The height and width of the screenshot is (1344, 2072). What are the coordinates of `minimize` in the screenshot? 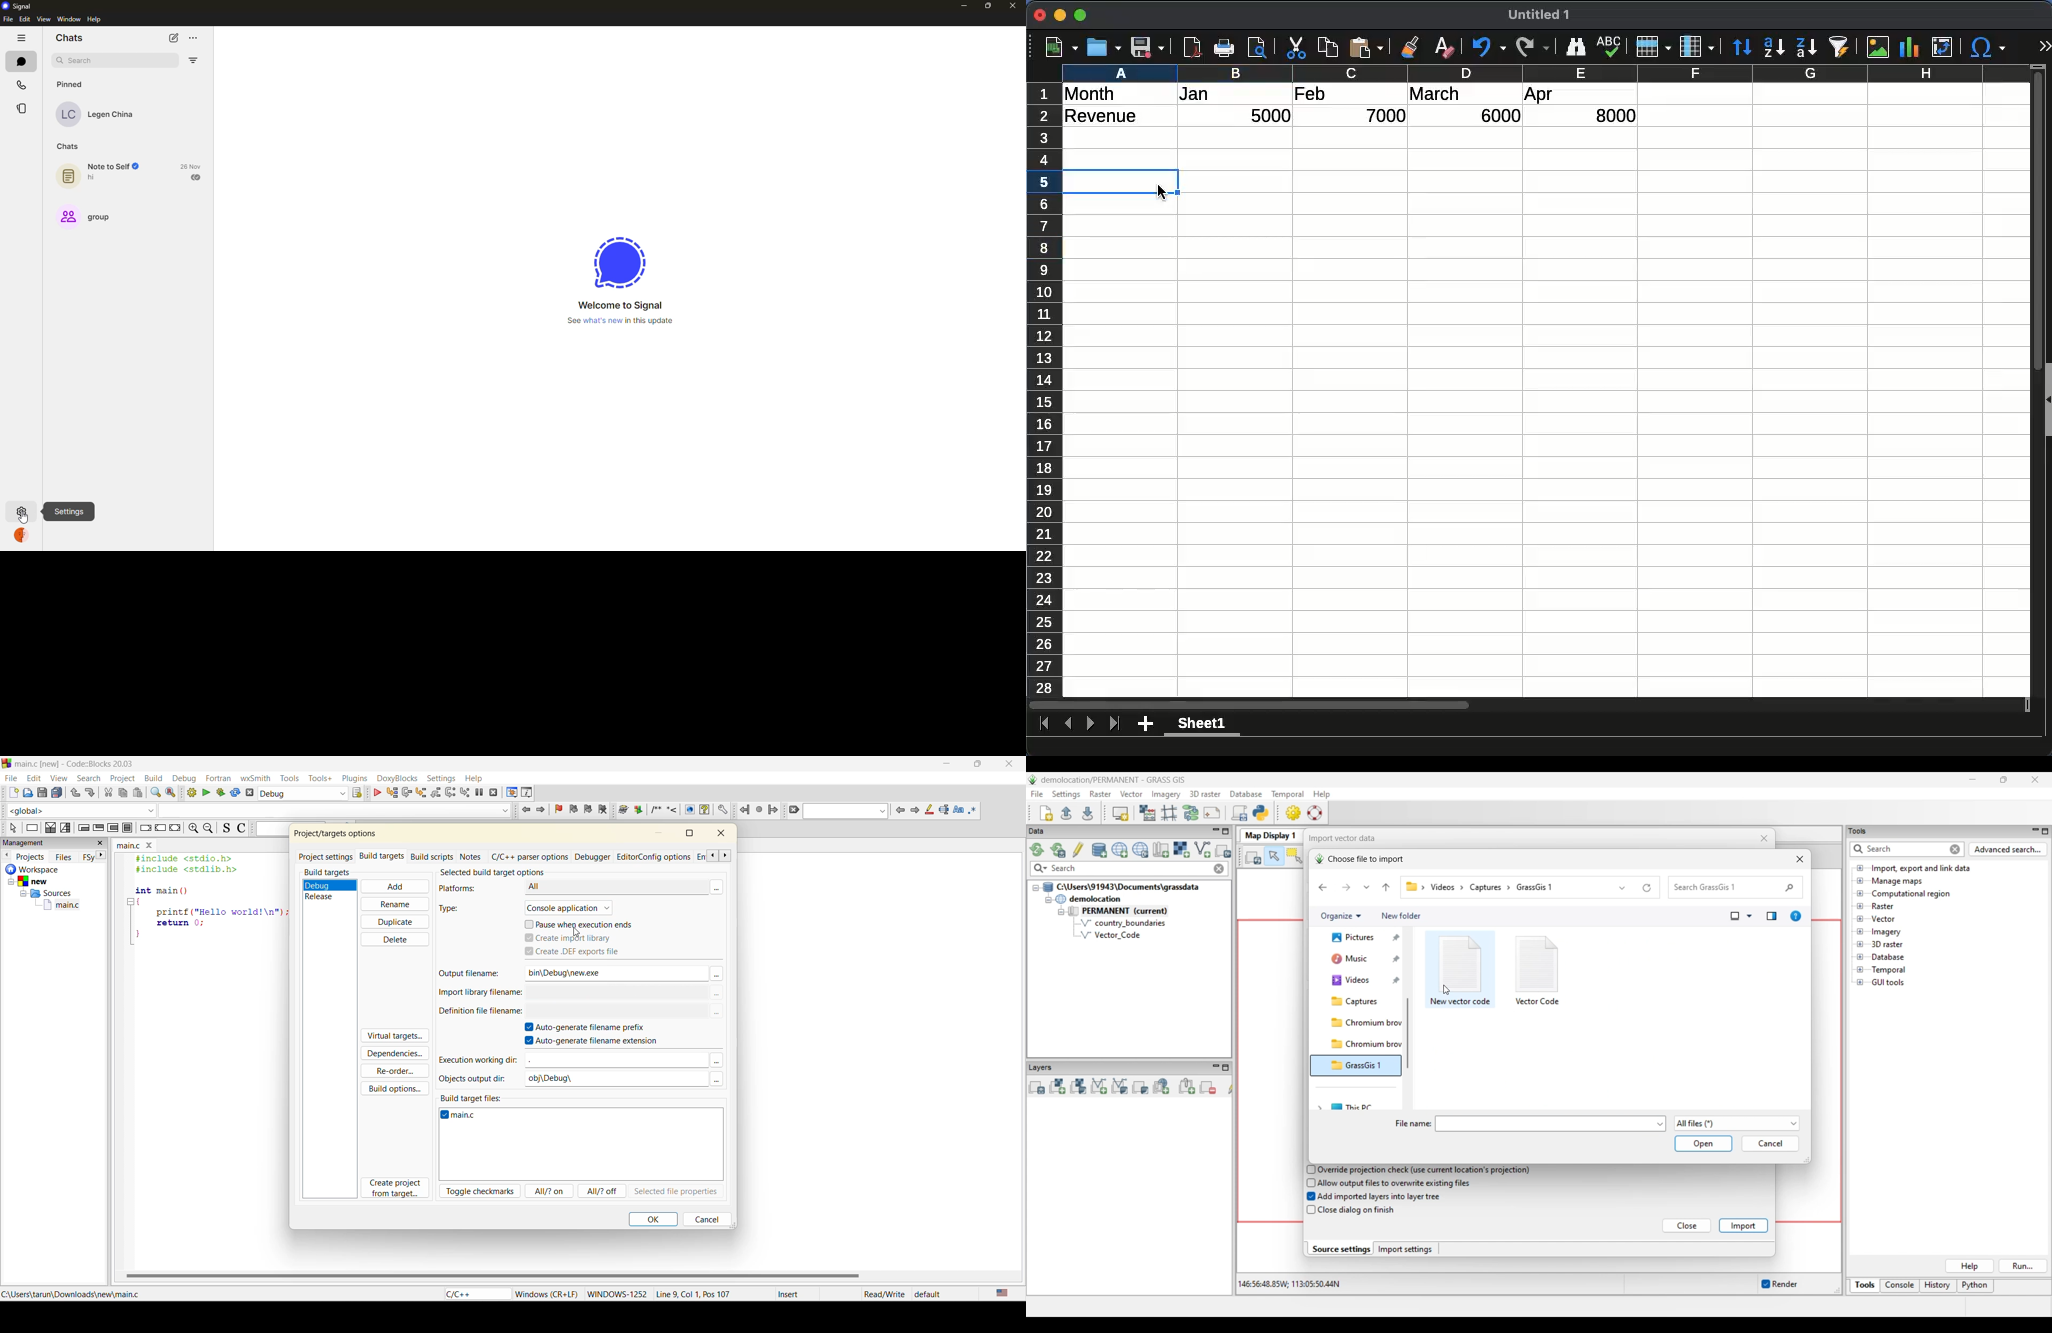 It's located at (660, 833).